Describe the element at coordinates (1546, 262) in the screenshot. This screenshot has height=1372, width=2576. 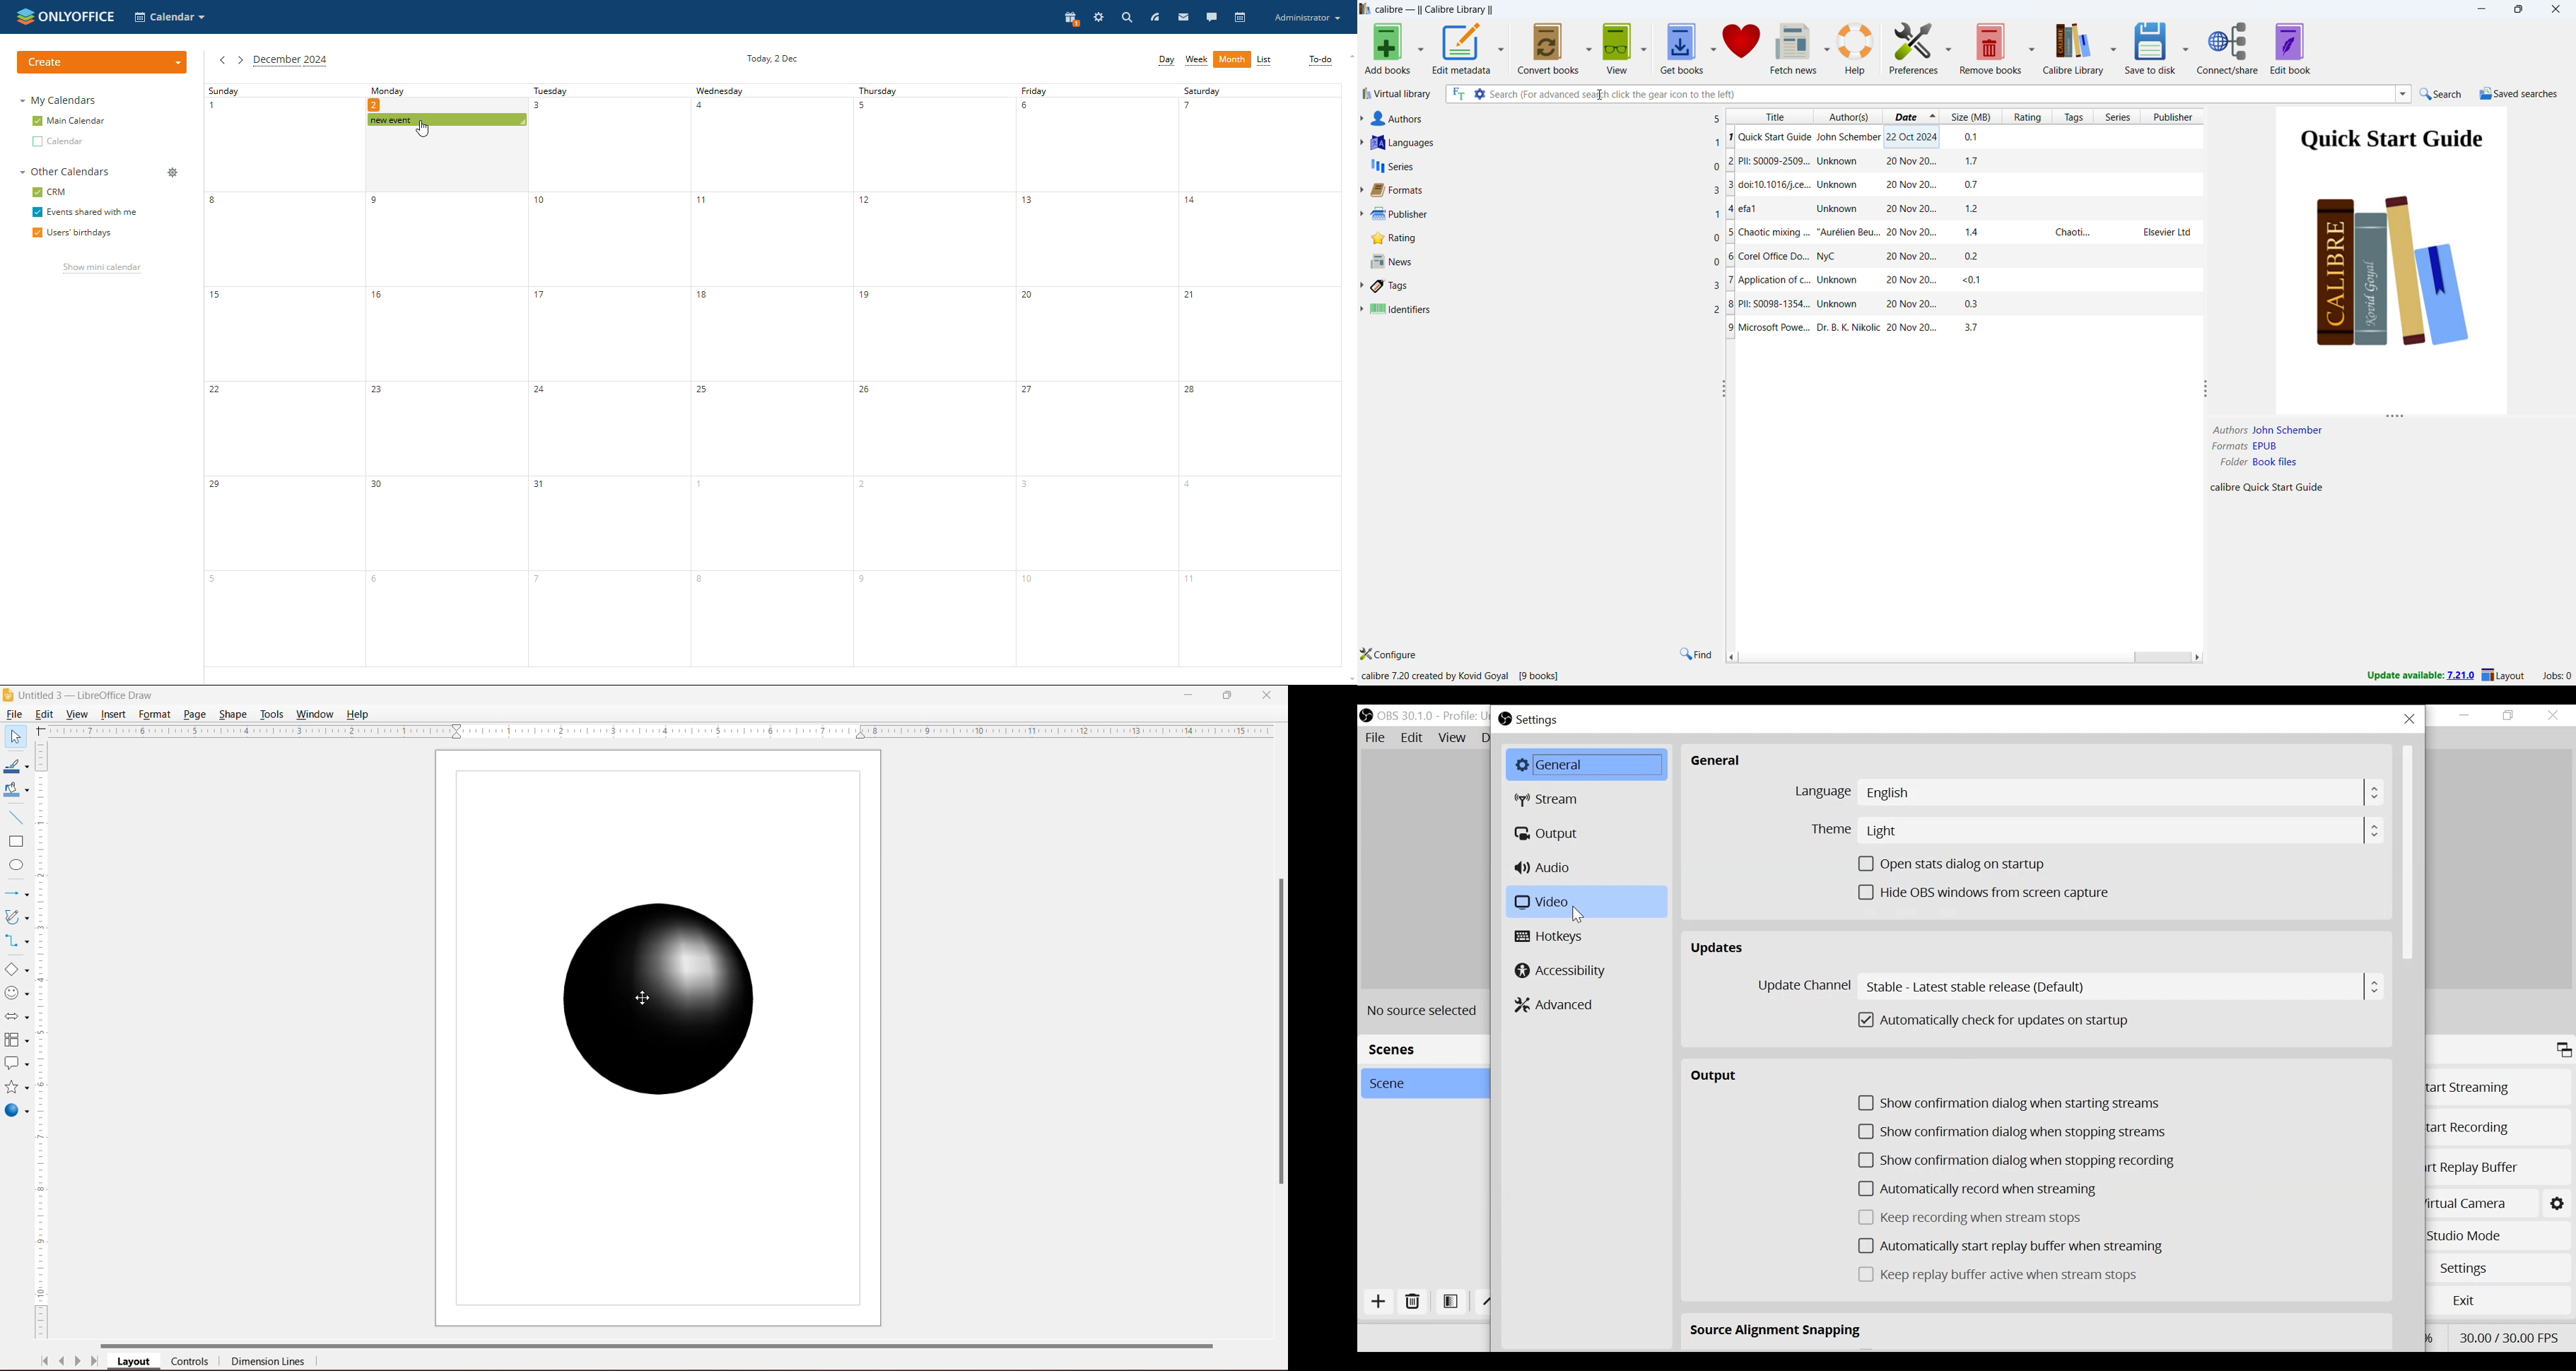
I see `news` at that location.